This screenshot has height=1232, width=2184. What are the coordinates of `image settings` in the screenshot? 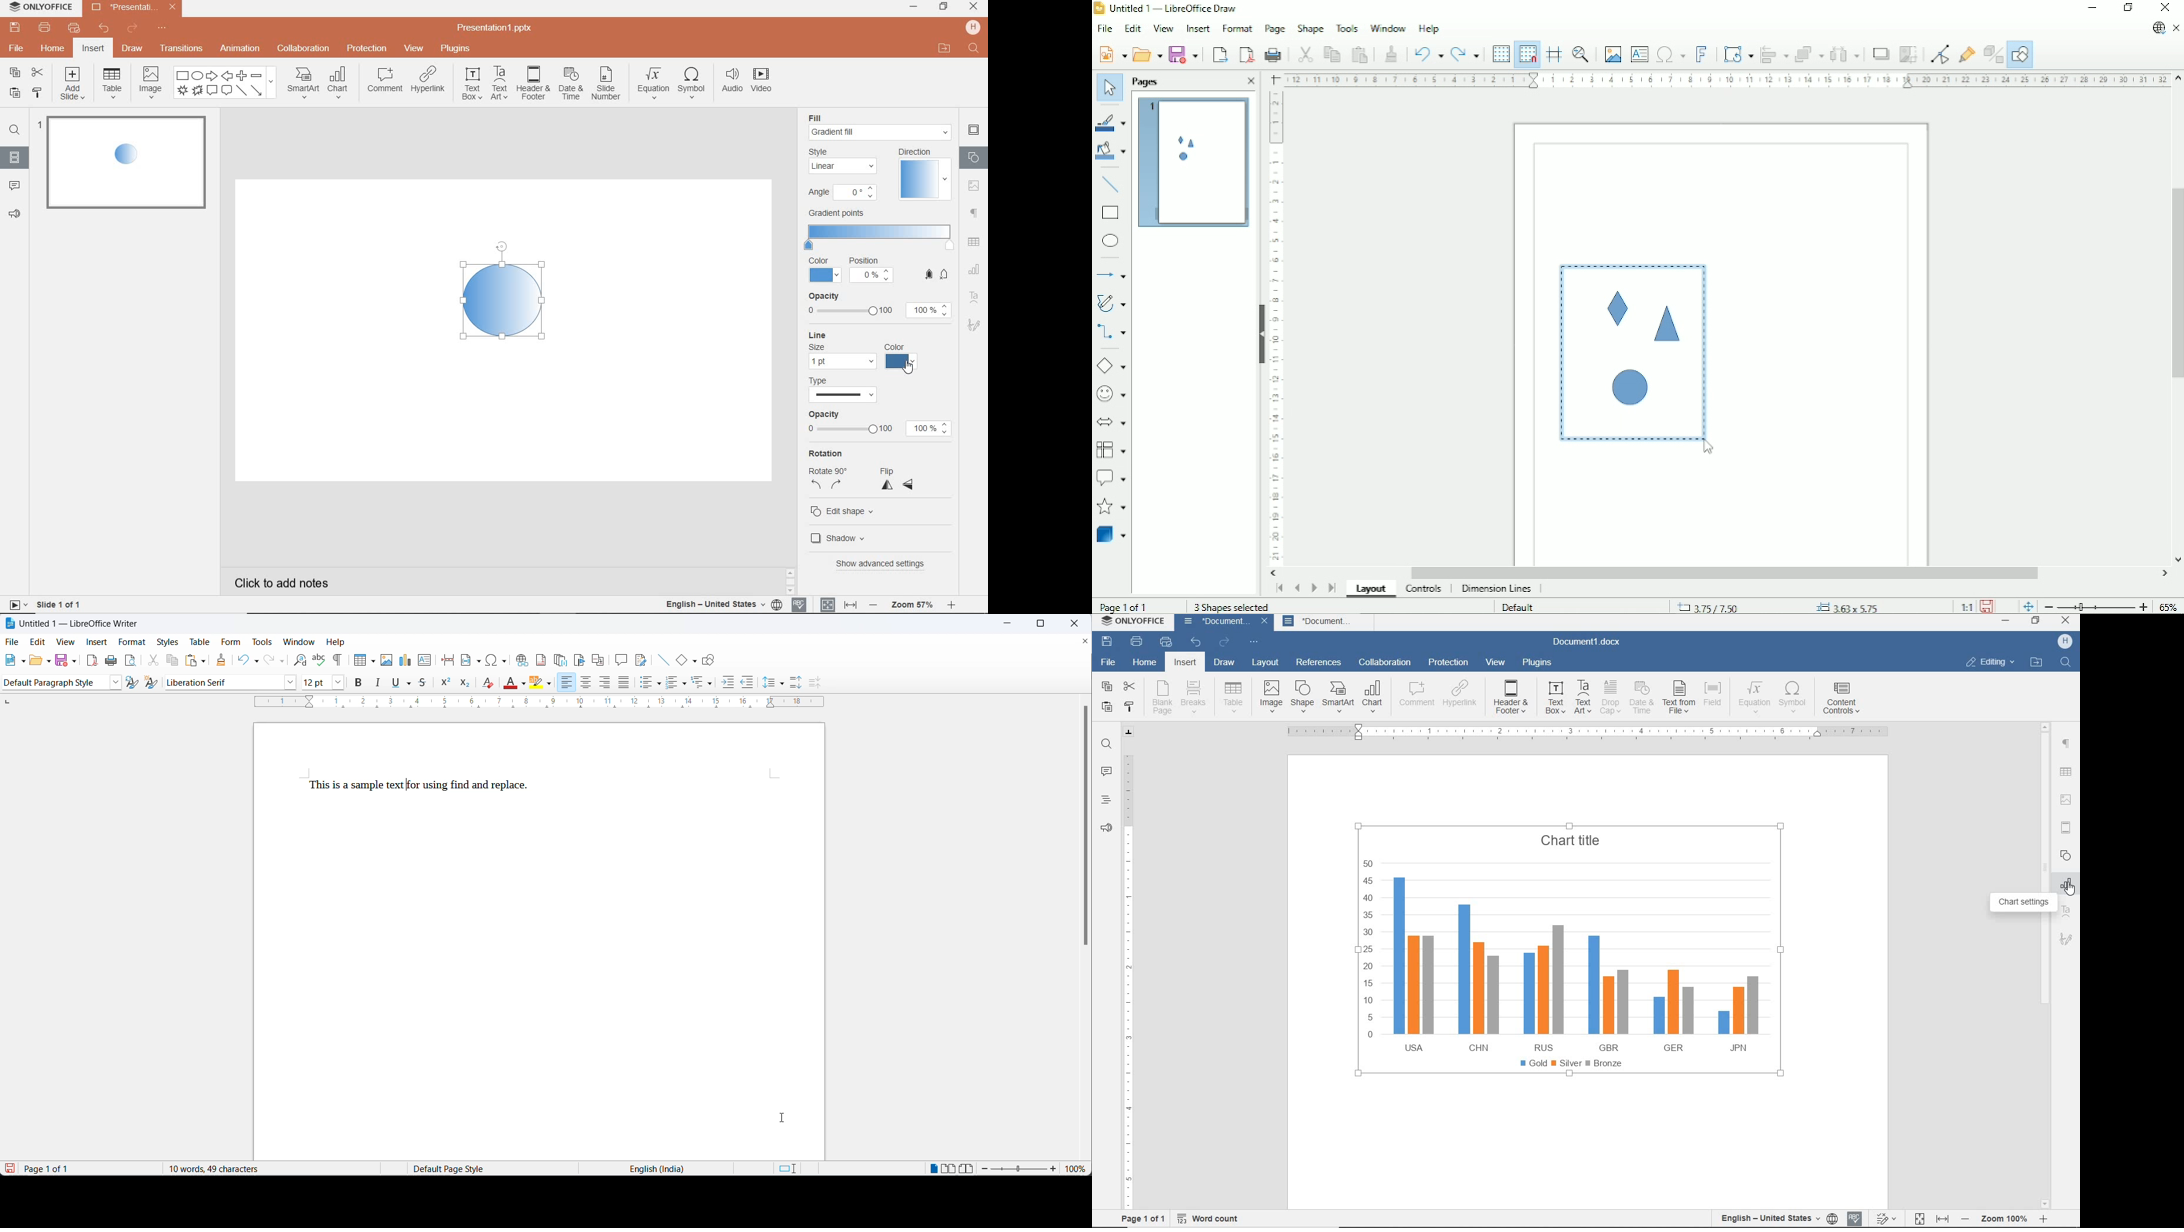 It's located at (976, 185).